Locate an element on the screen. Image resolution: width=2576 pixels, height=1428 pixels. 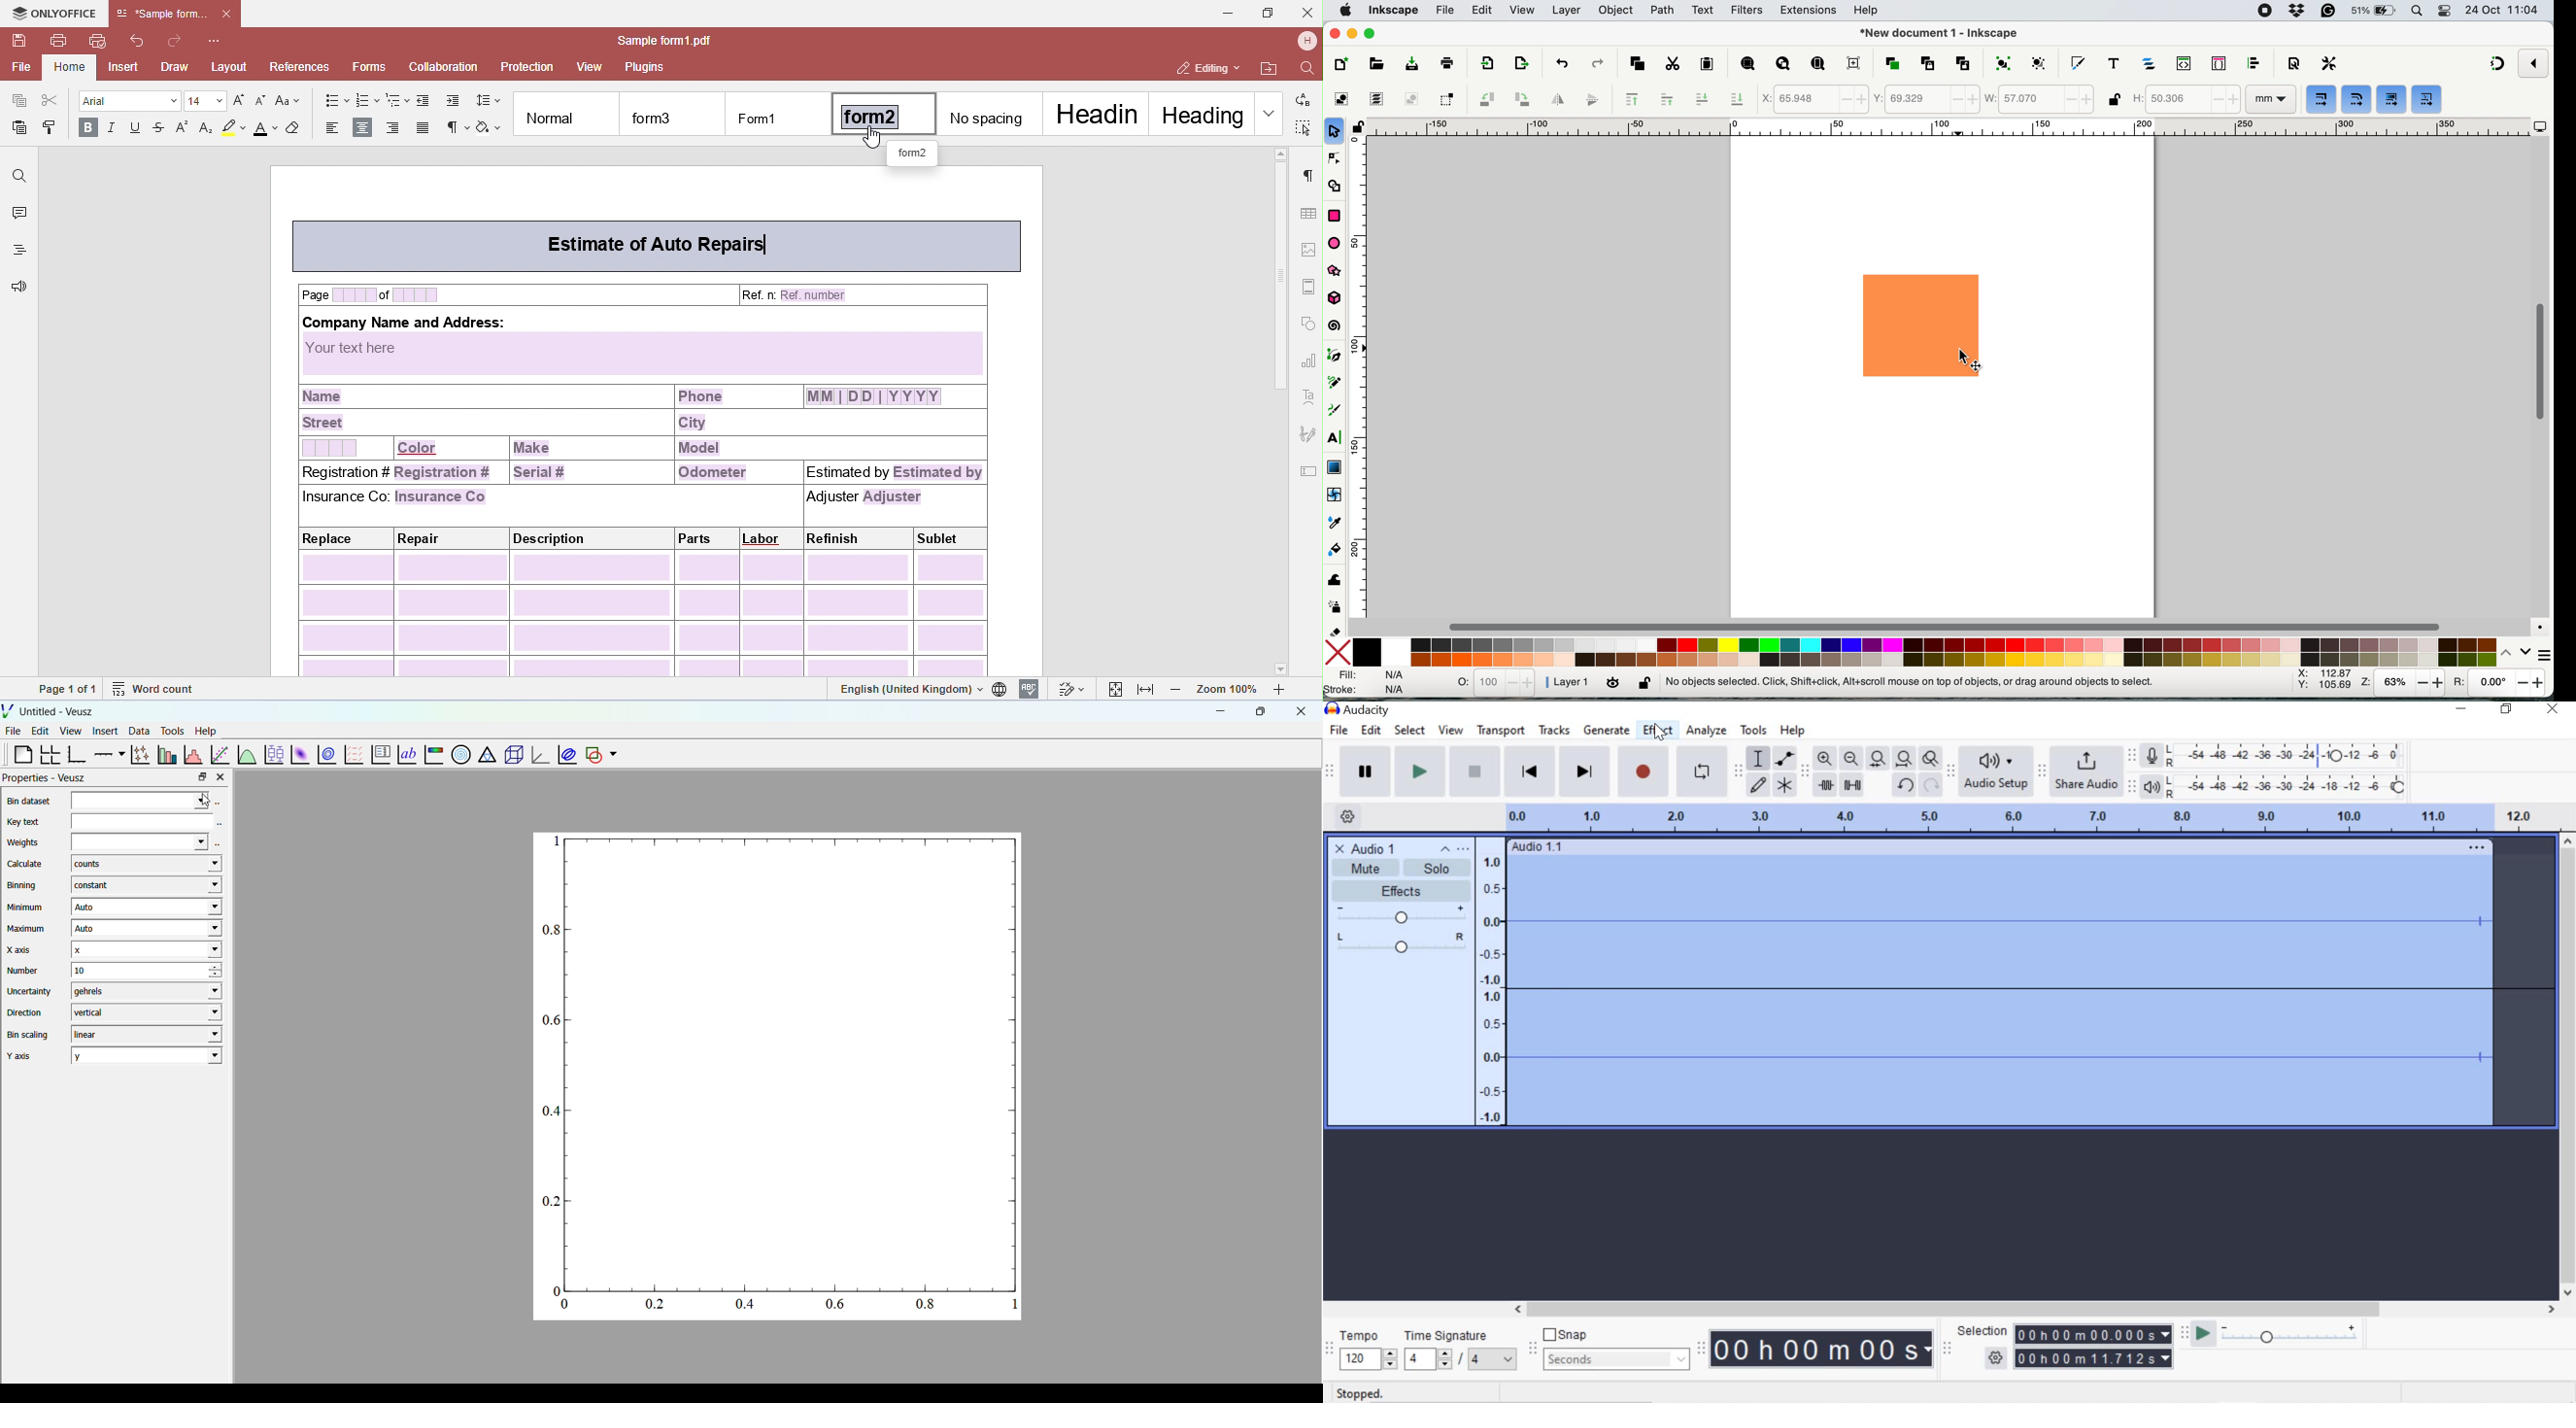
CLOSE is located at coordinates (1338, 848).